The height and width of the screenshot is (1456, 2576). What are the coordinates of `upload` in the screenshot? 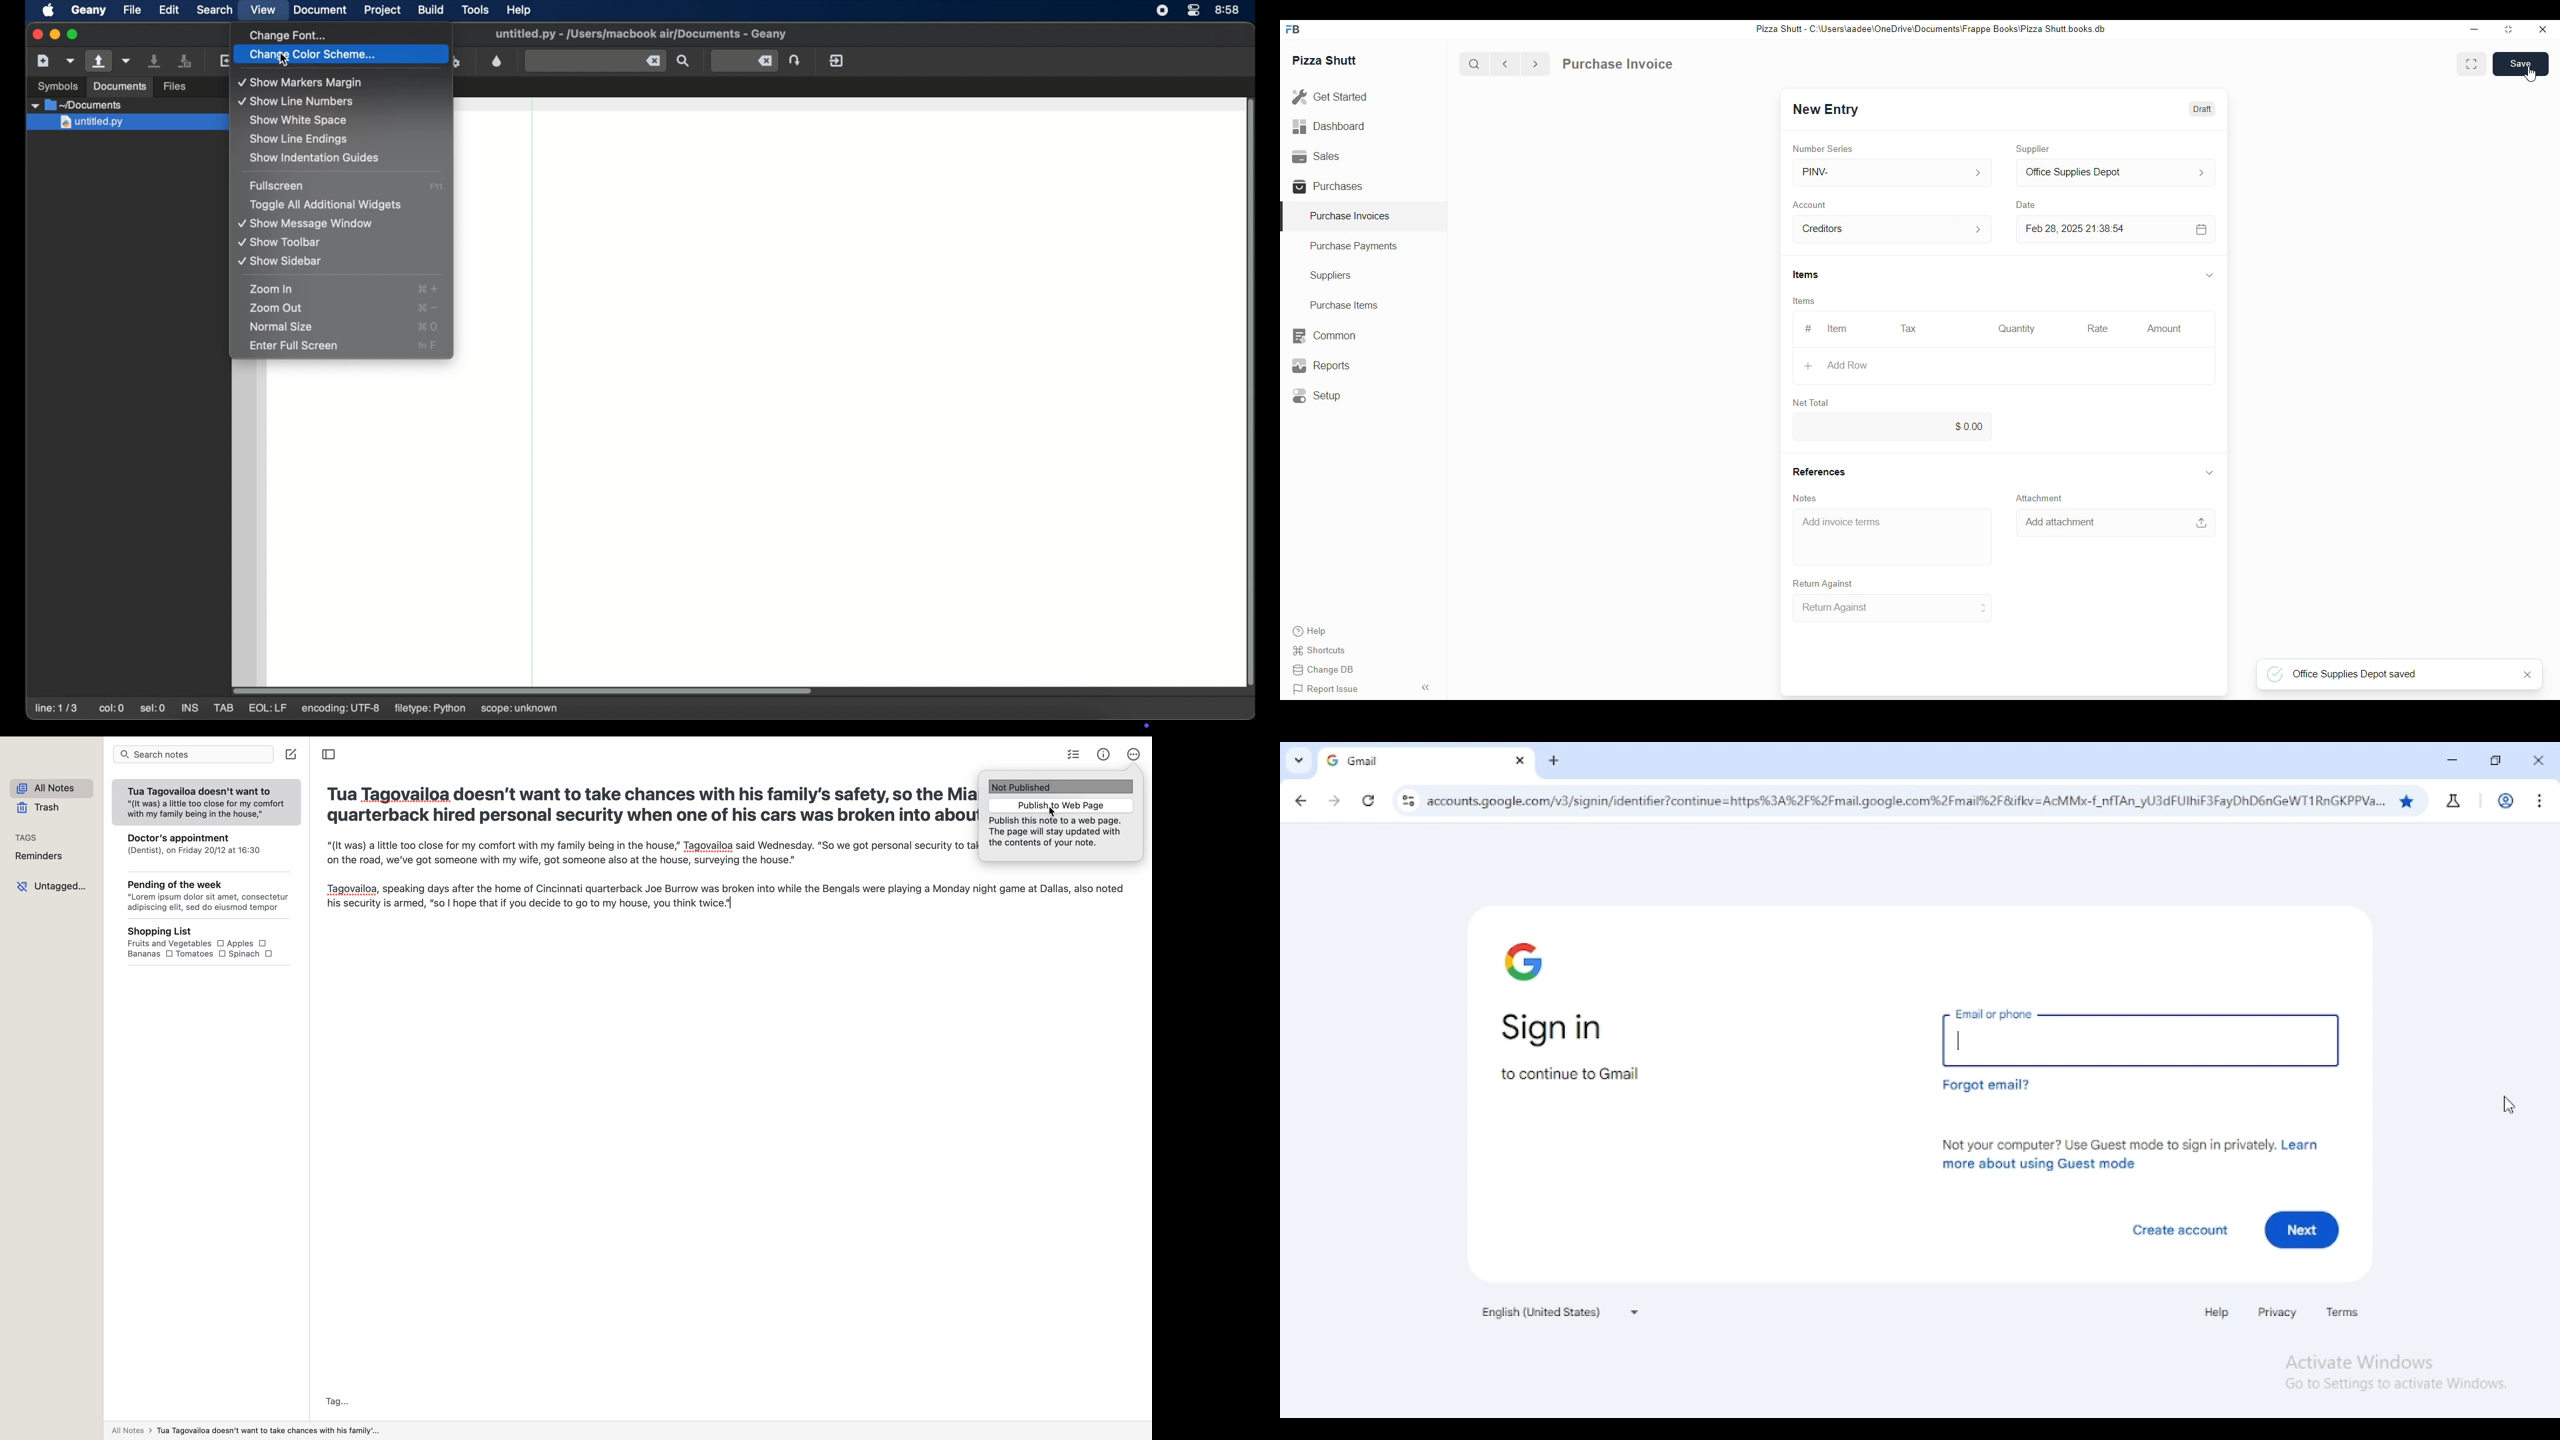 It's located at (2203, 523).